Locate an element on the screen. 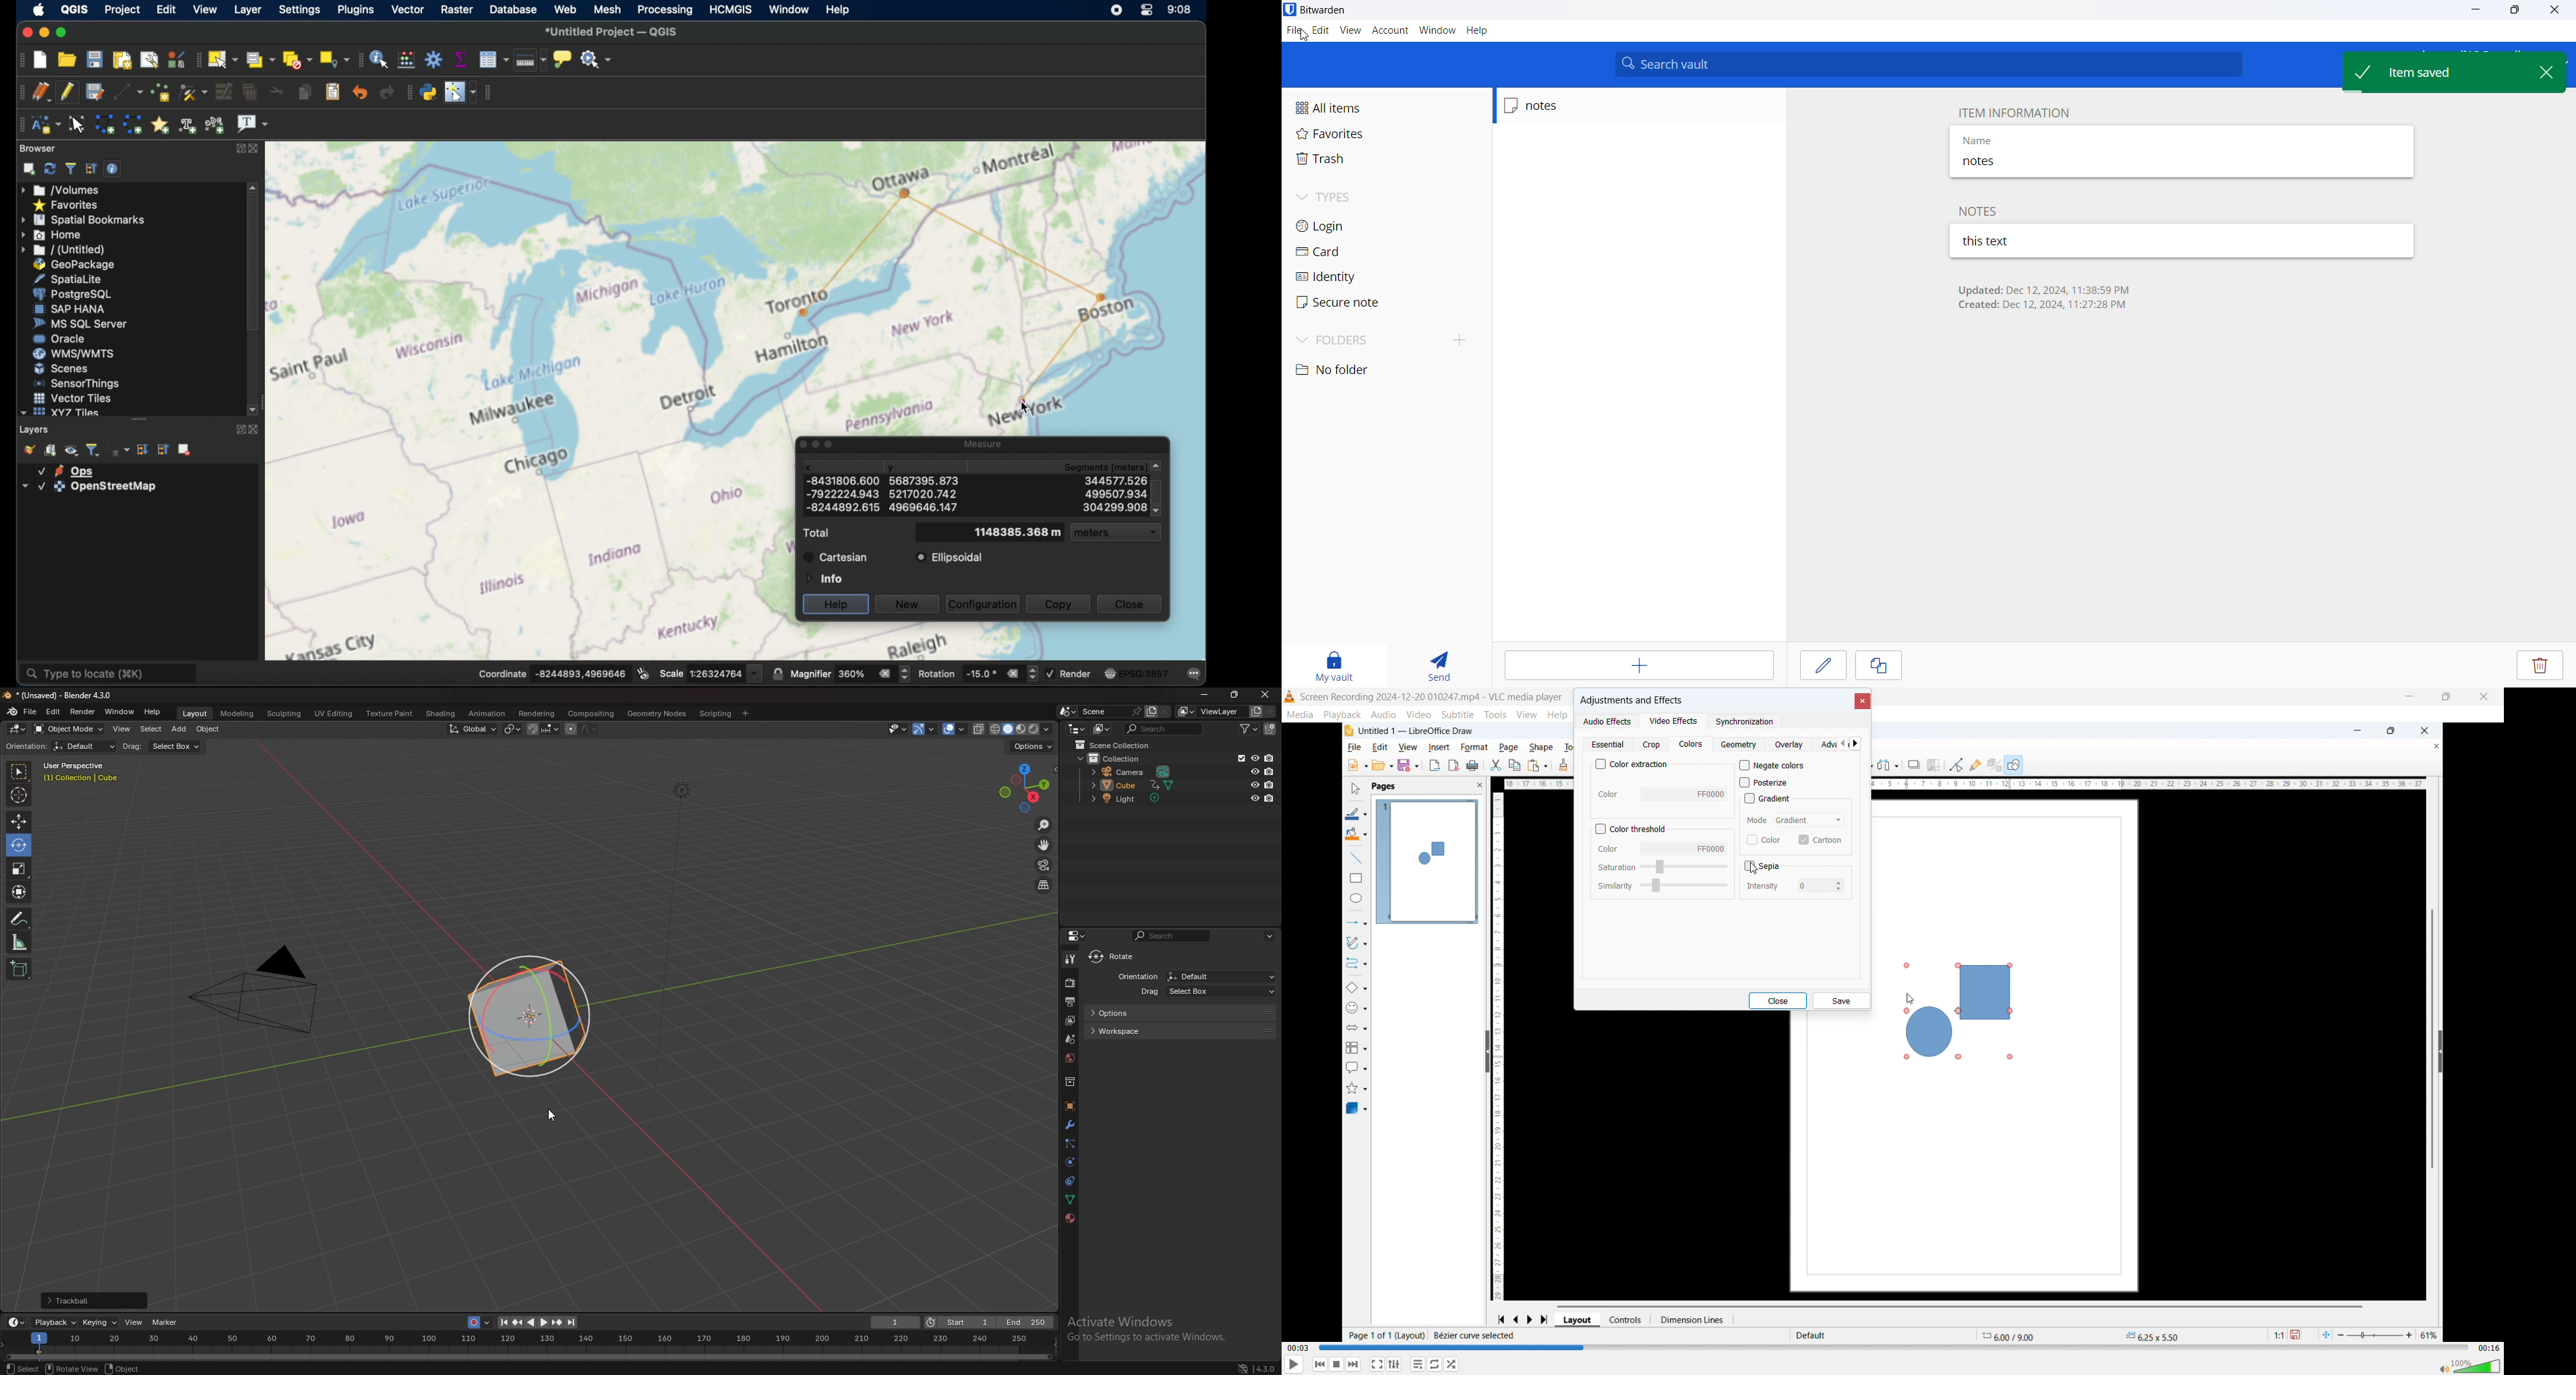 Image resolution: width=2576 pixels, height=1400 pixels. no folder is located at coordinates (1347, 370).